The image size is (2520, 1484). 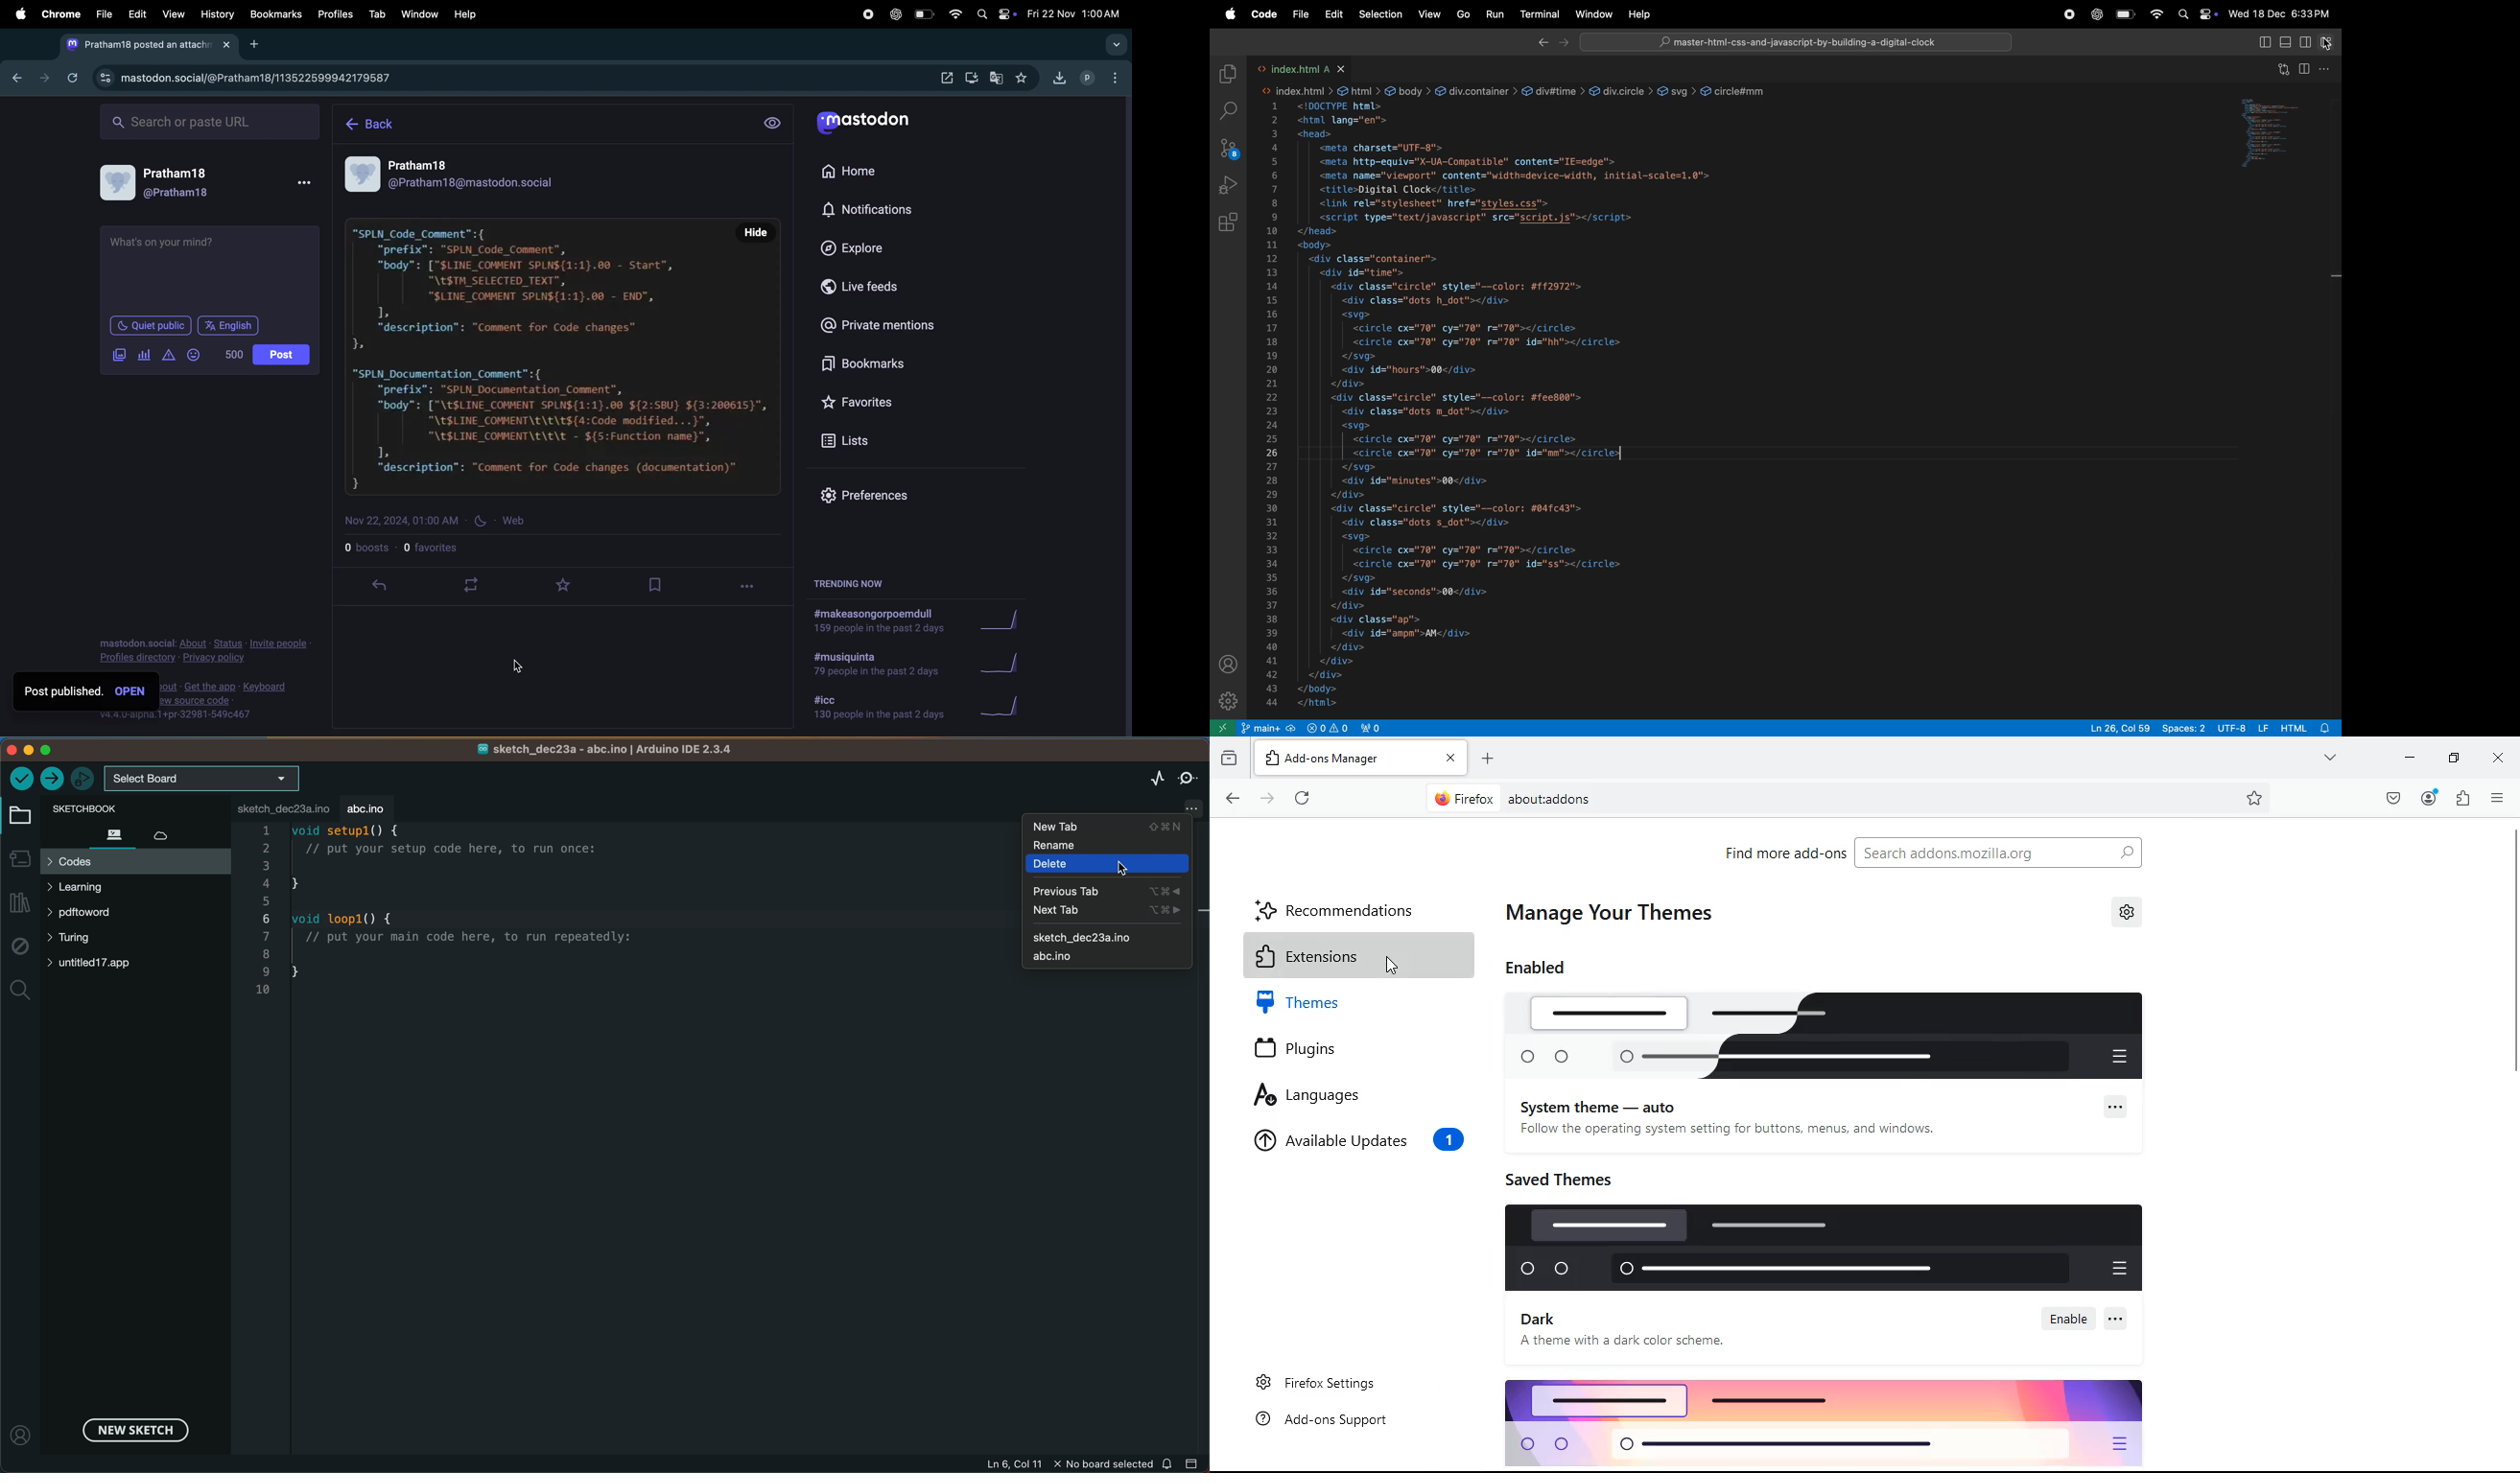 What do you see at coordinates (1074, 12) in the screenshot?
I see `date and time` at bounding box center [1074, 12].